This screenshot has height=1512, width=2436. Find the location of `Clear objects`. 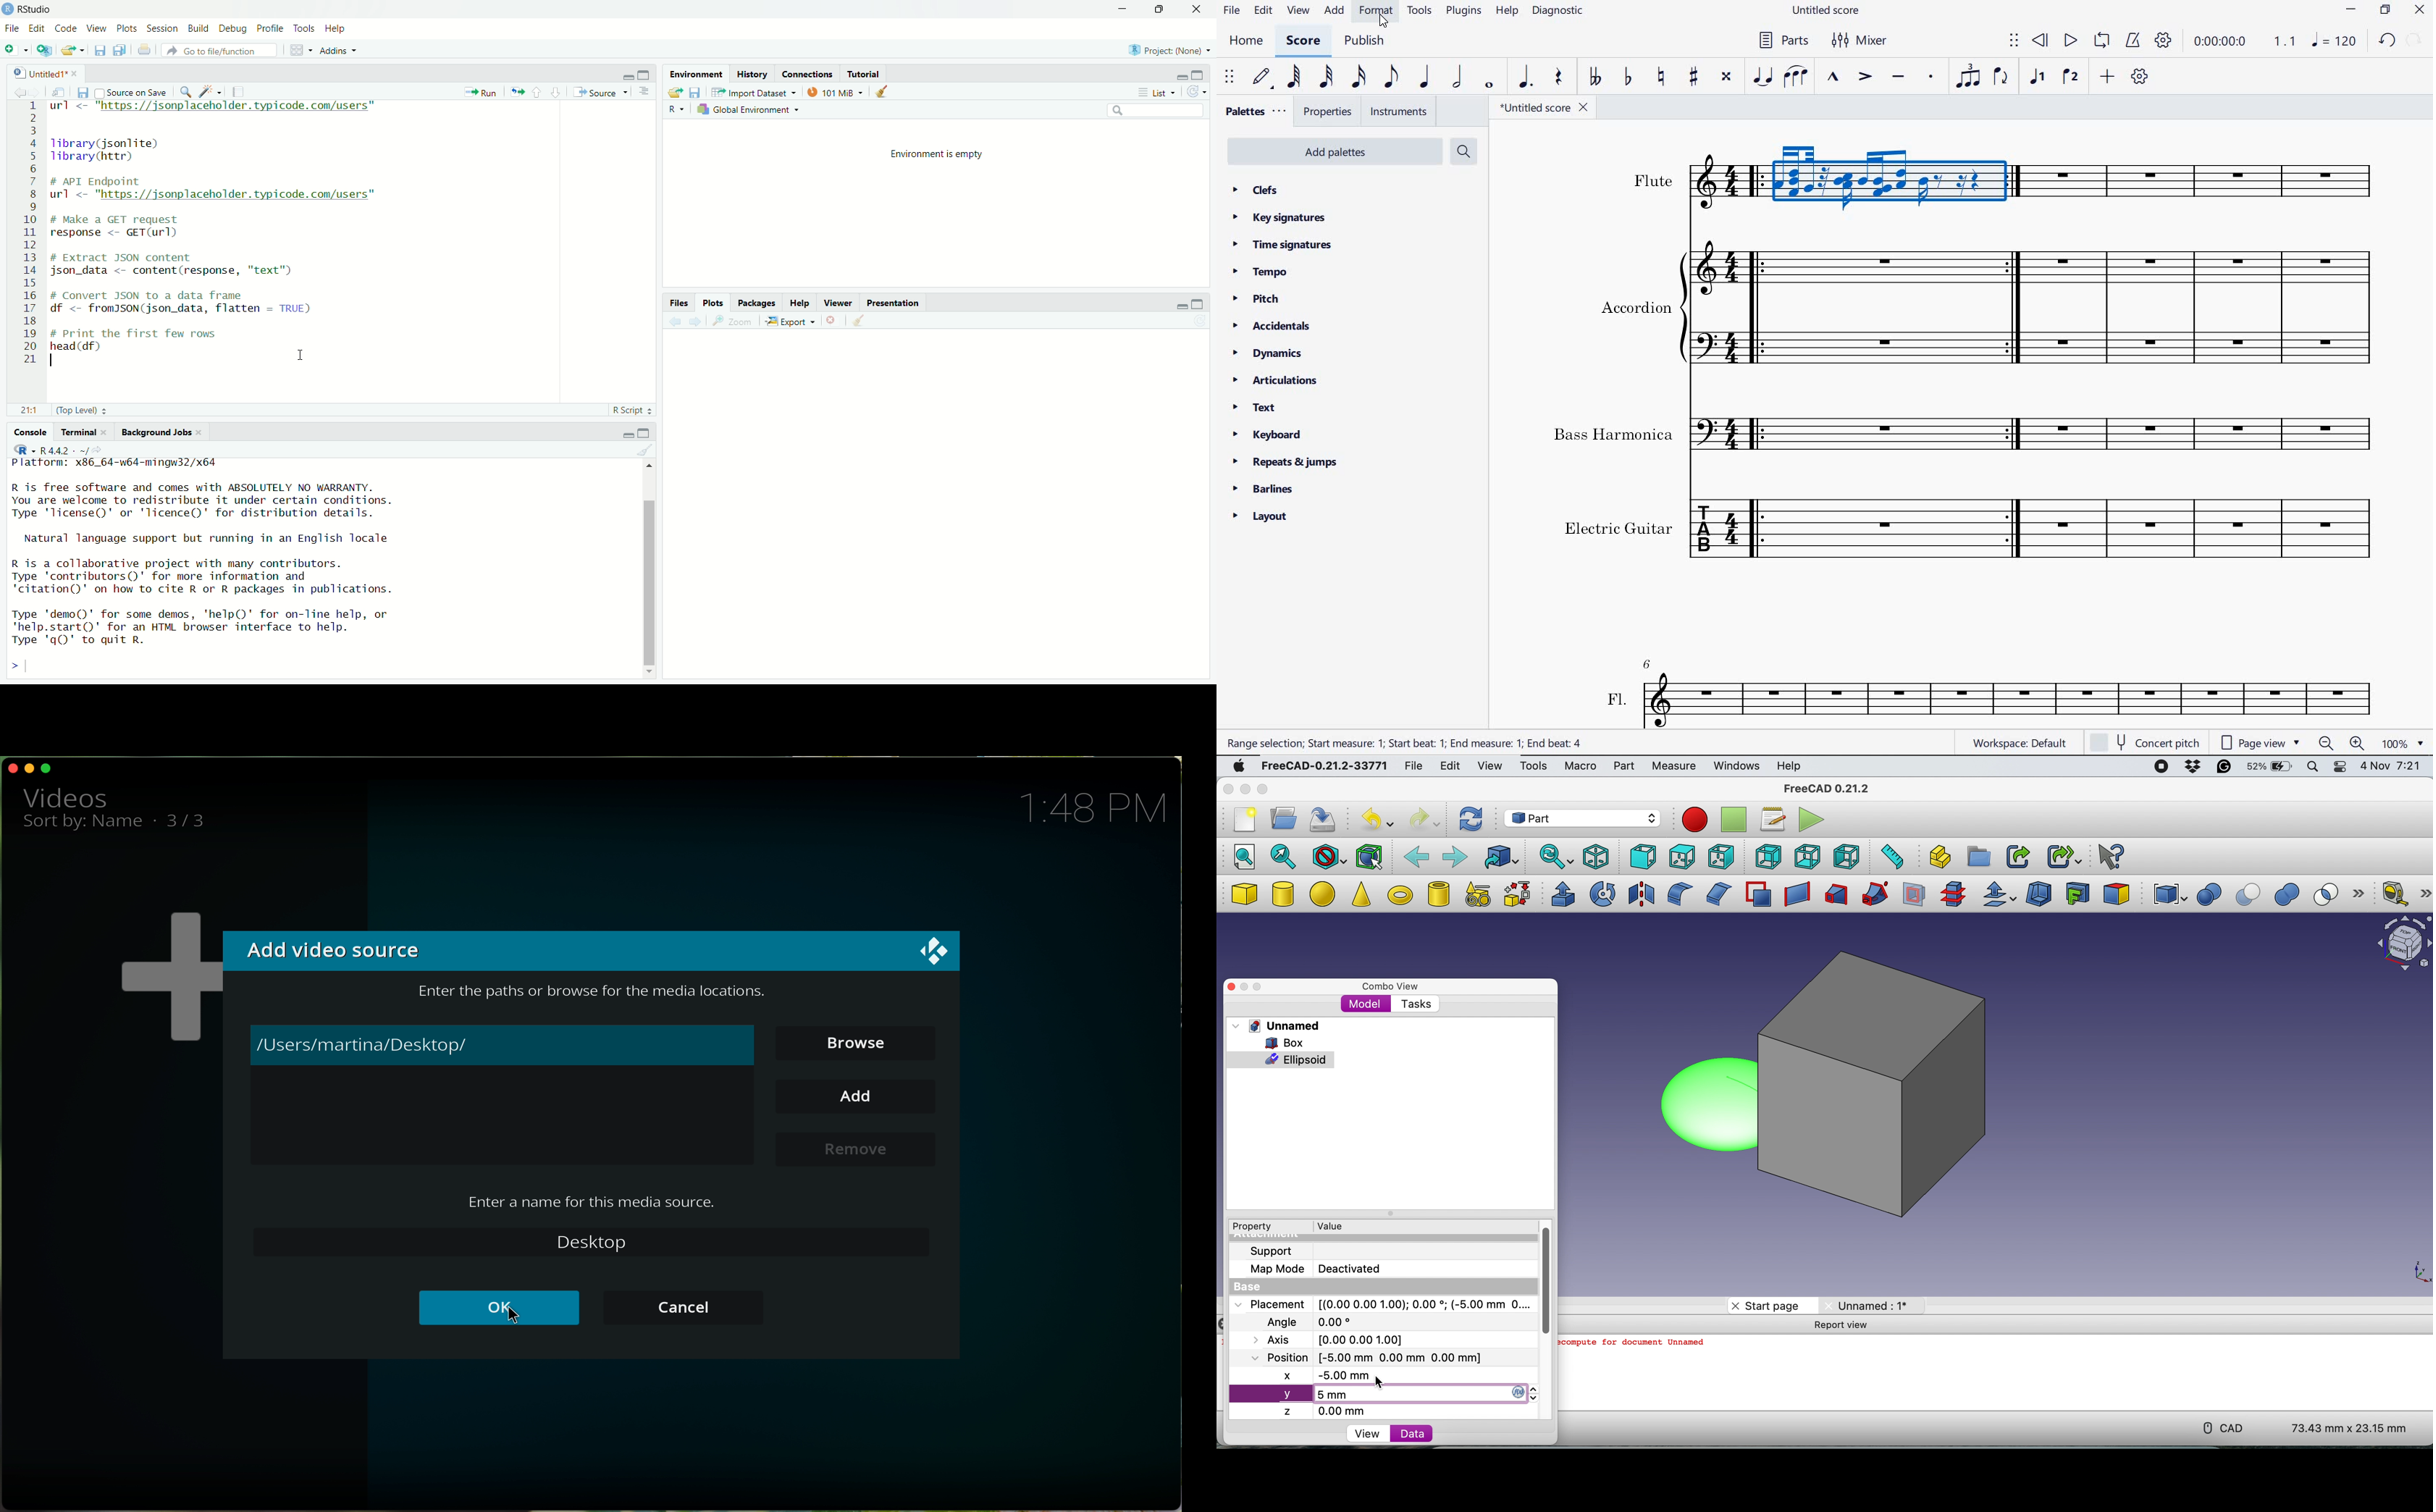

Clear objects is located at coordinates (884, 92).